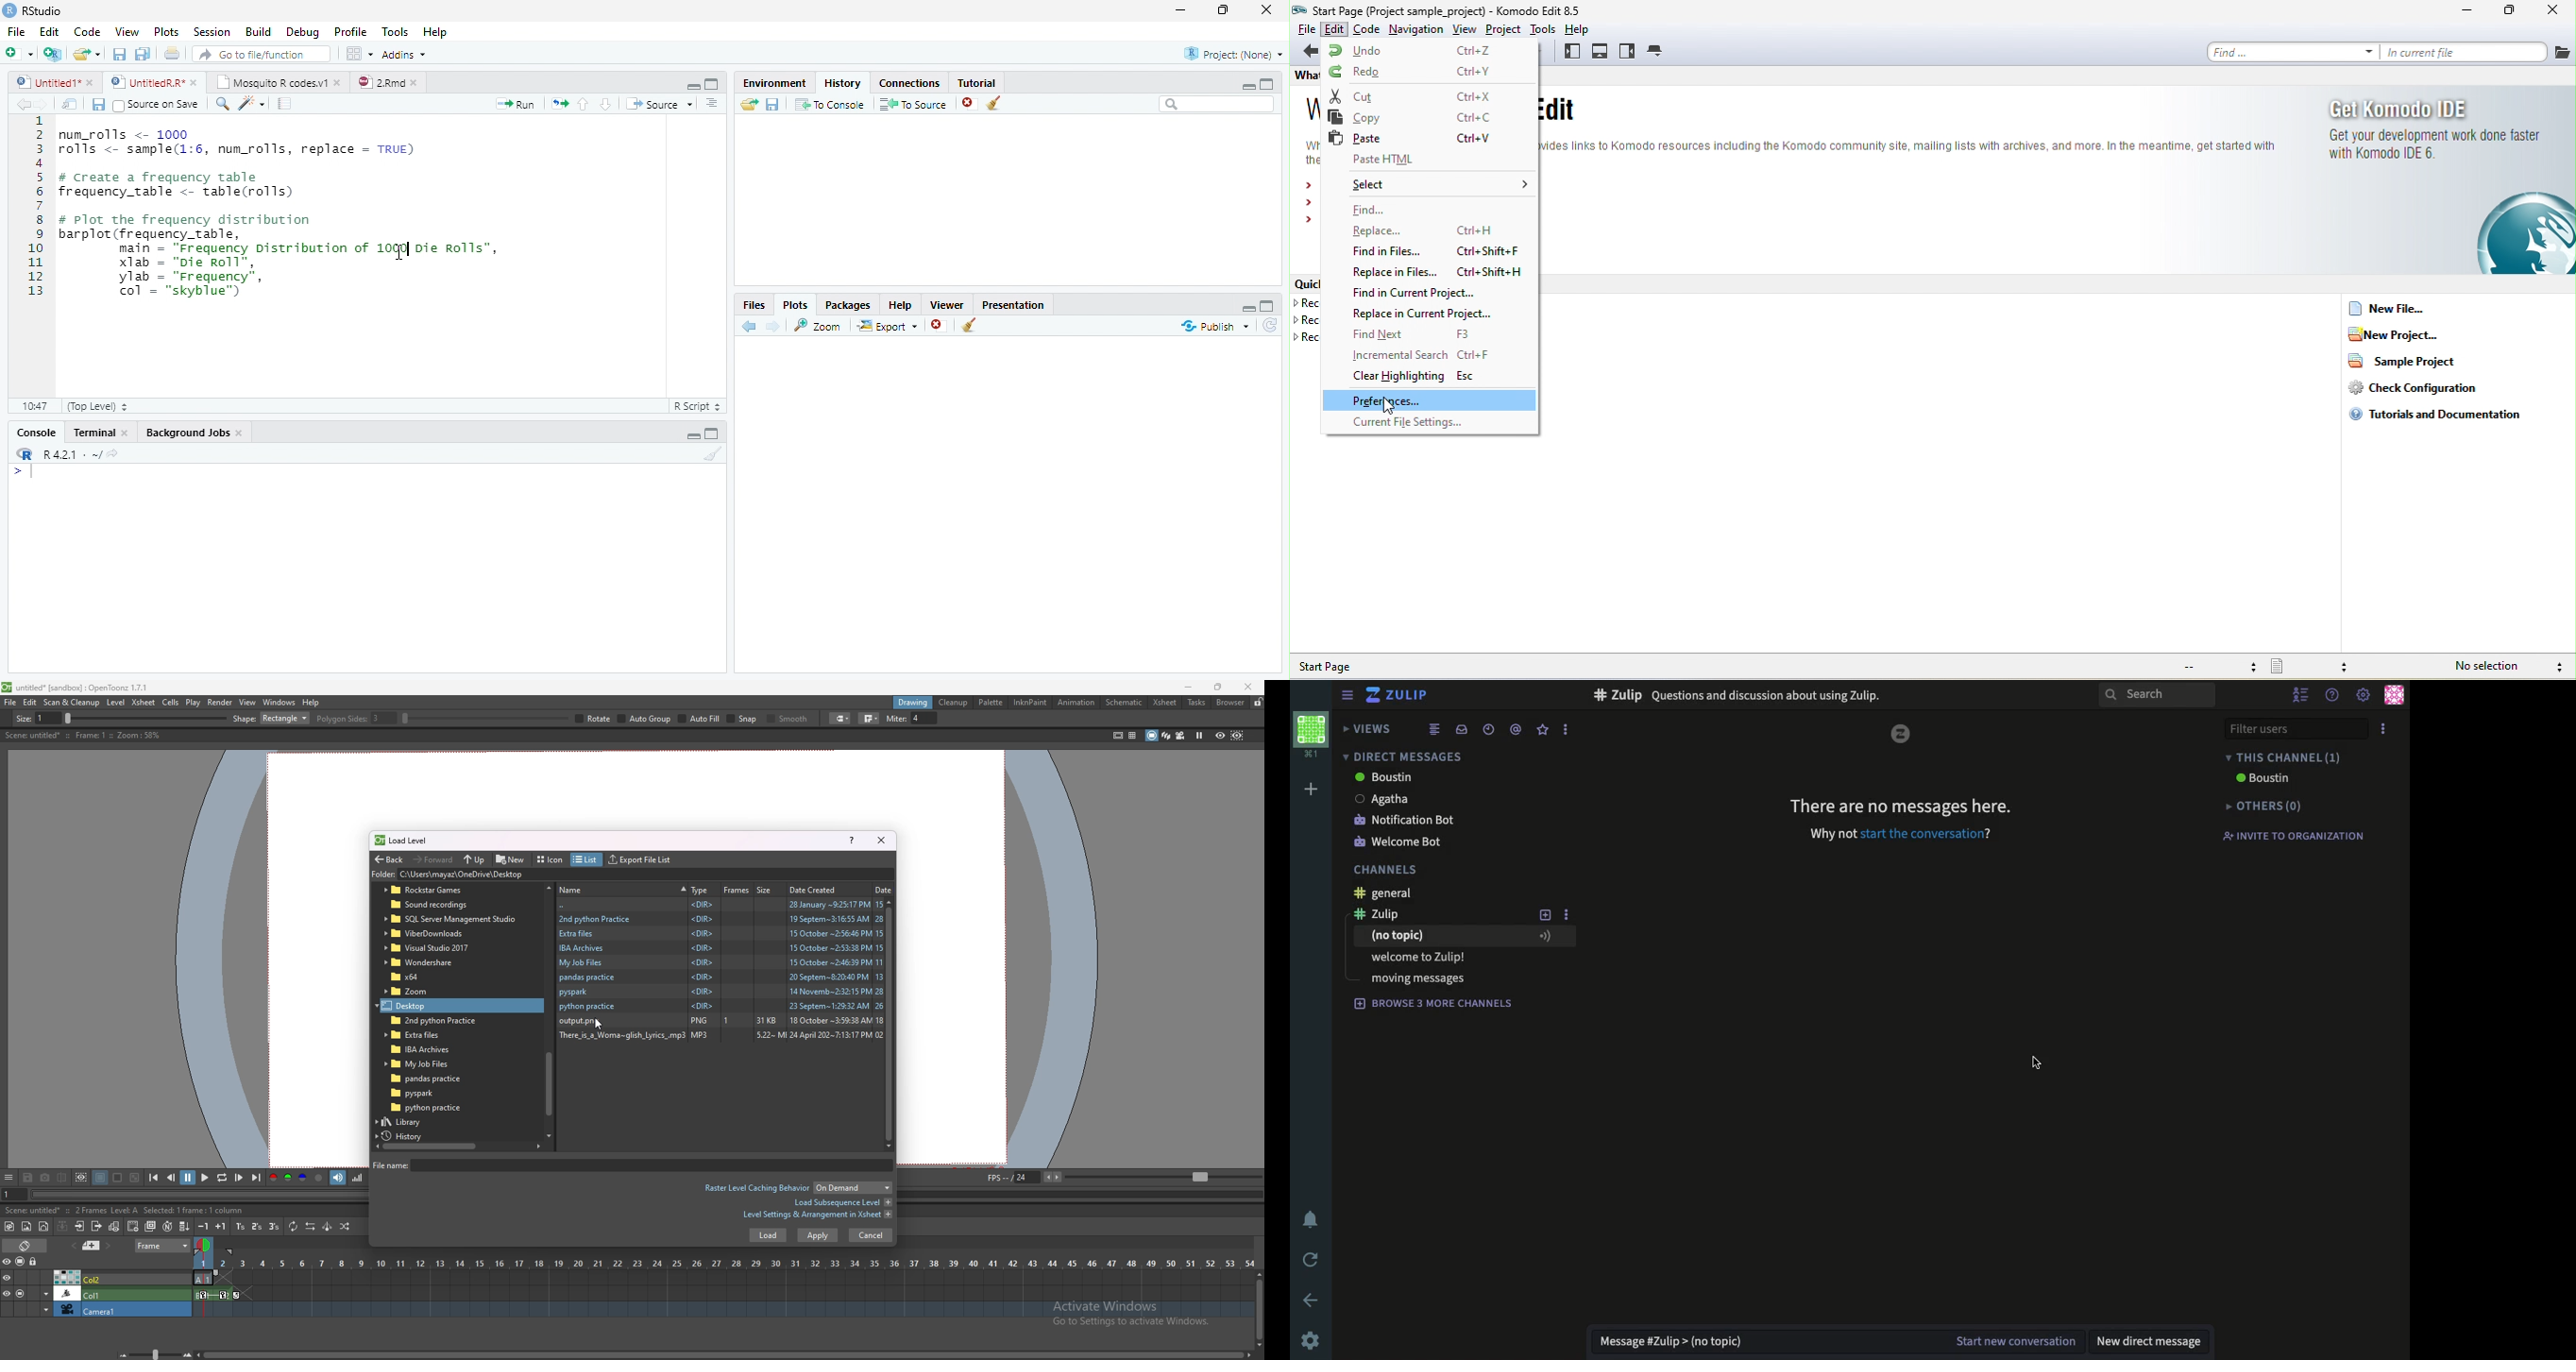  What do you see at coordinates (240, 1177) in the screenshot?
I see `next frame` at bounding box center [240, 1177].